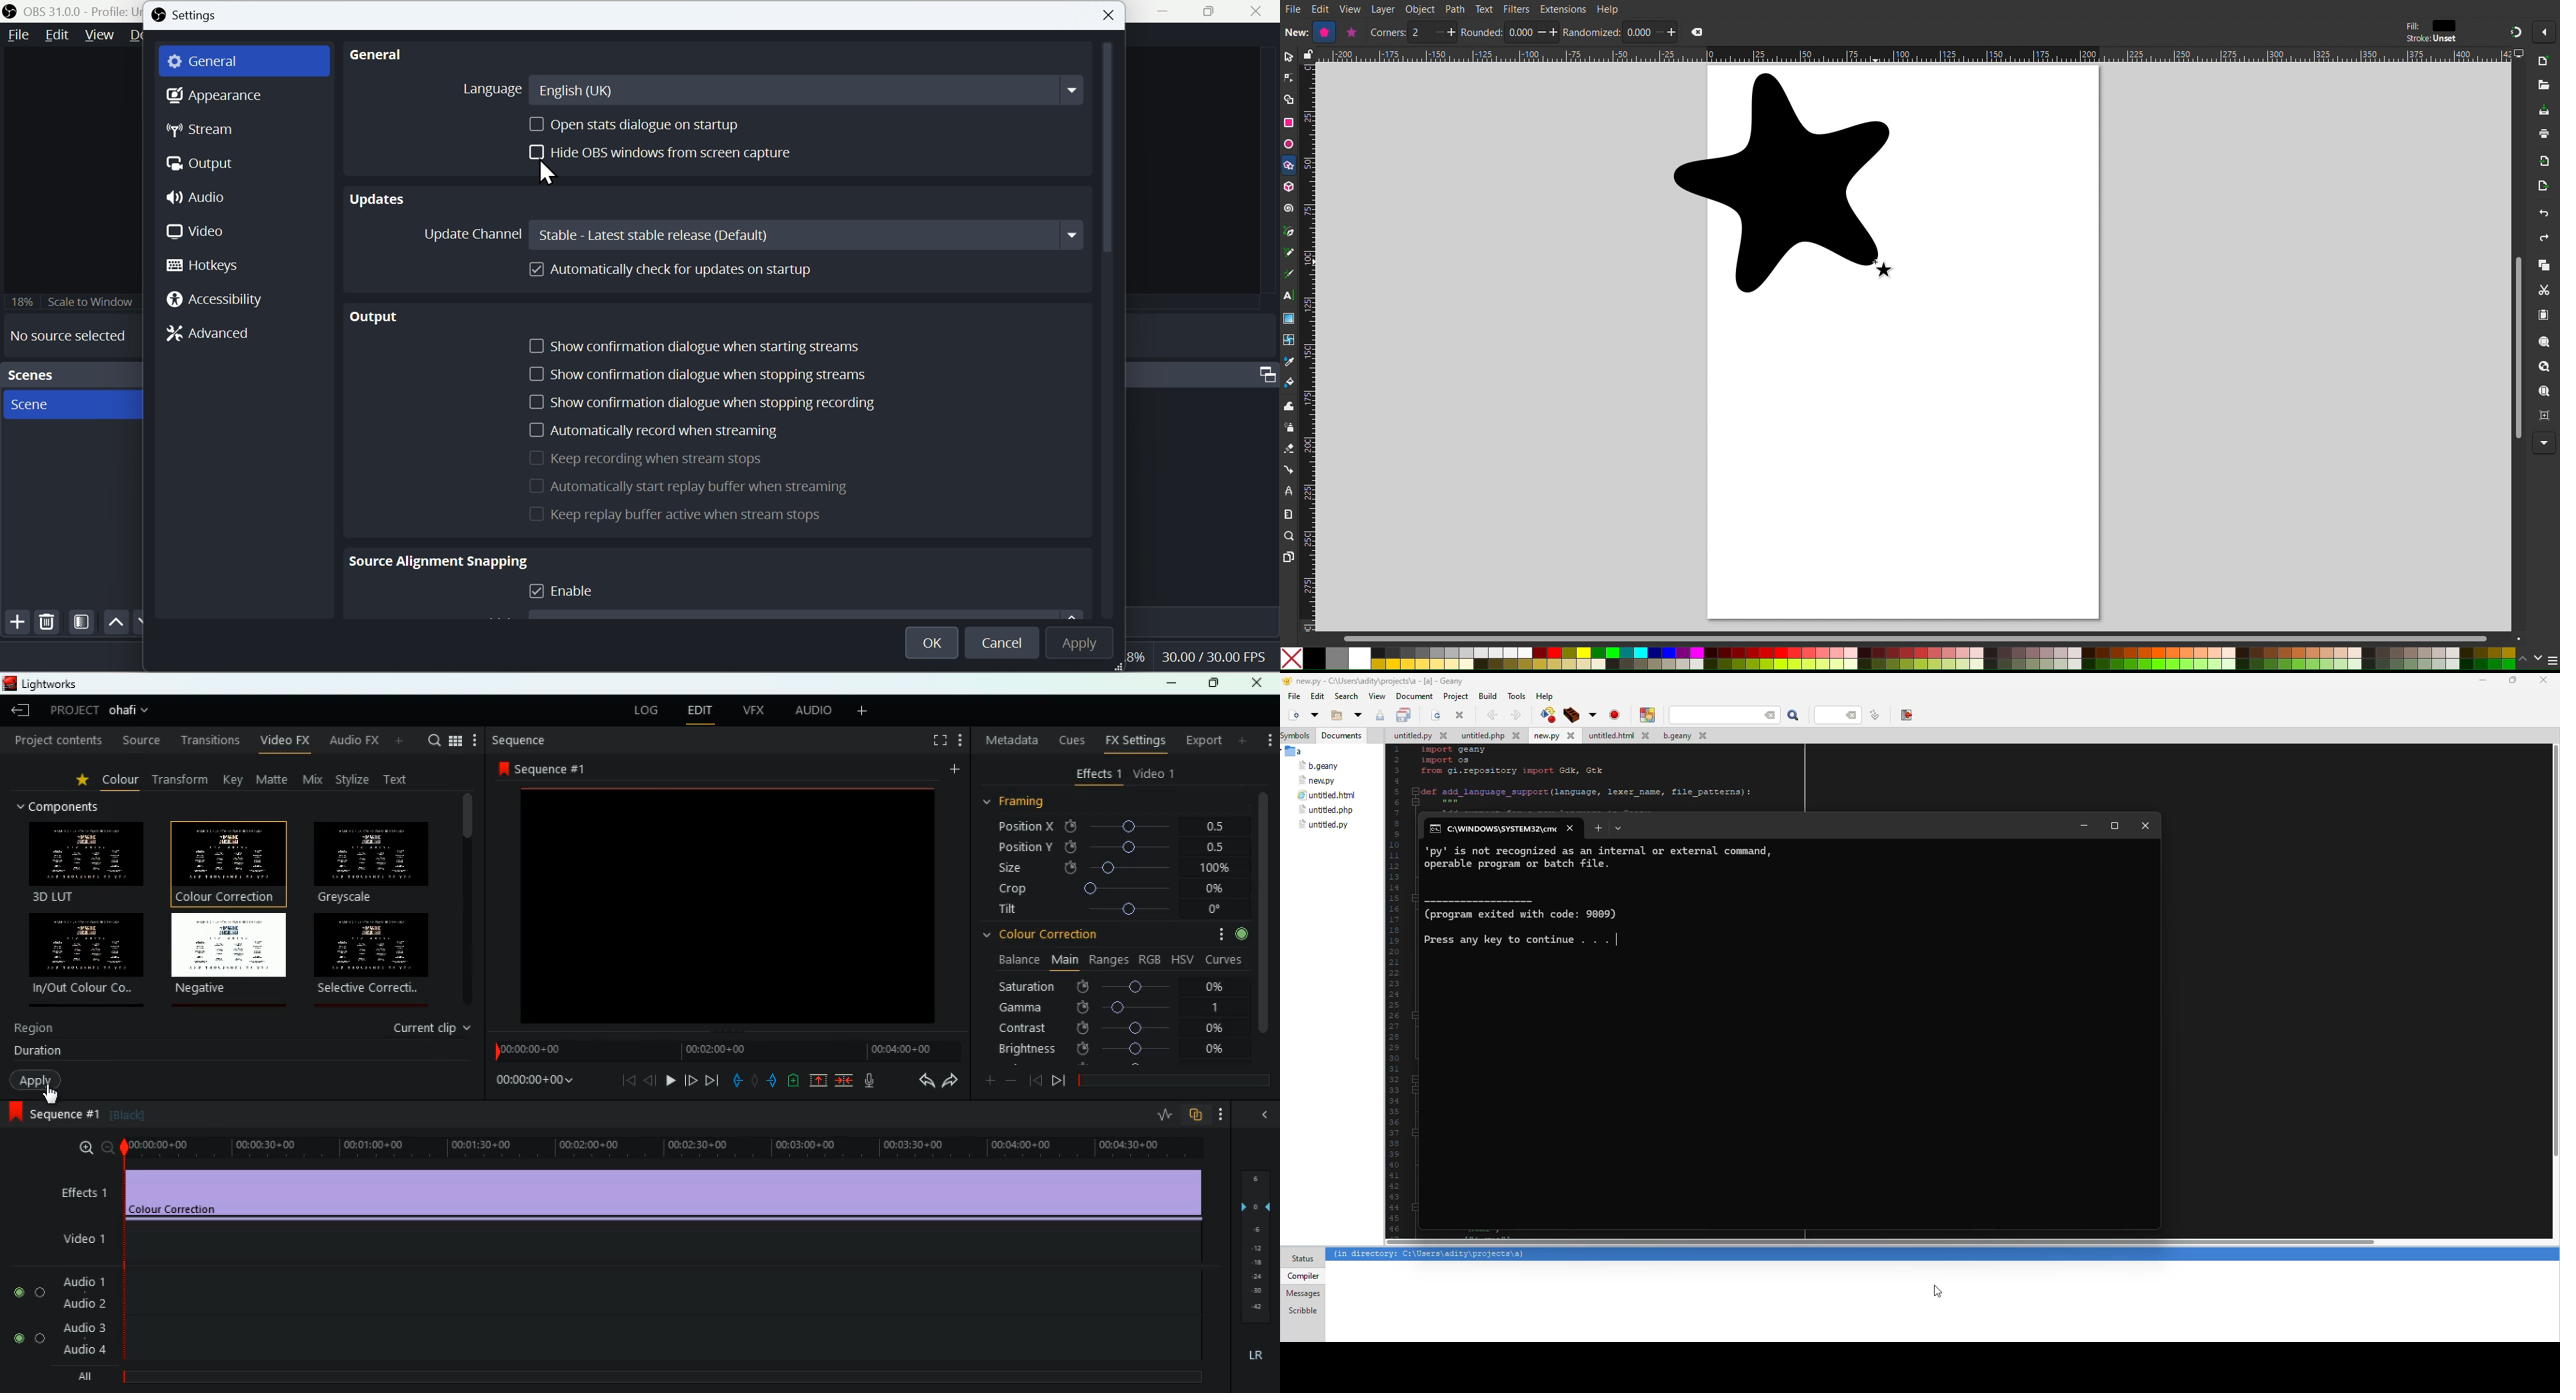 Image resolution: width=2576 pixels, height=1400 pixels. I want to click on end, so click(710, 1081).